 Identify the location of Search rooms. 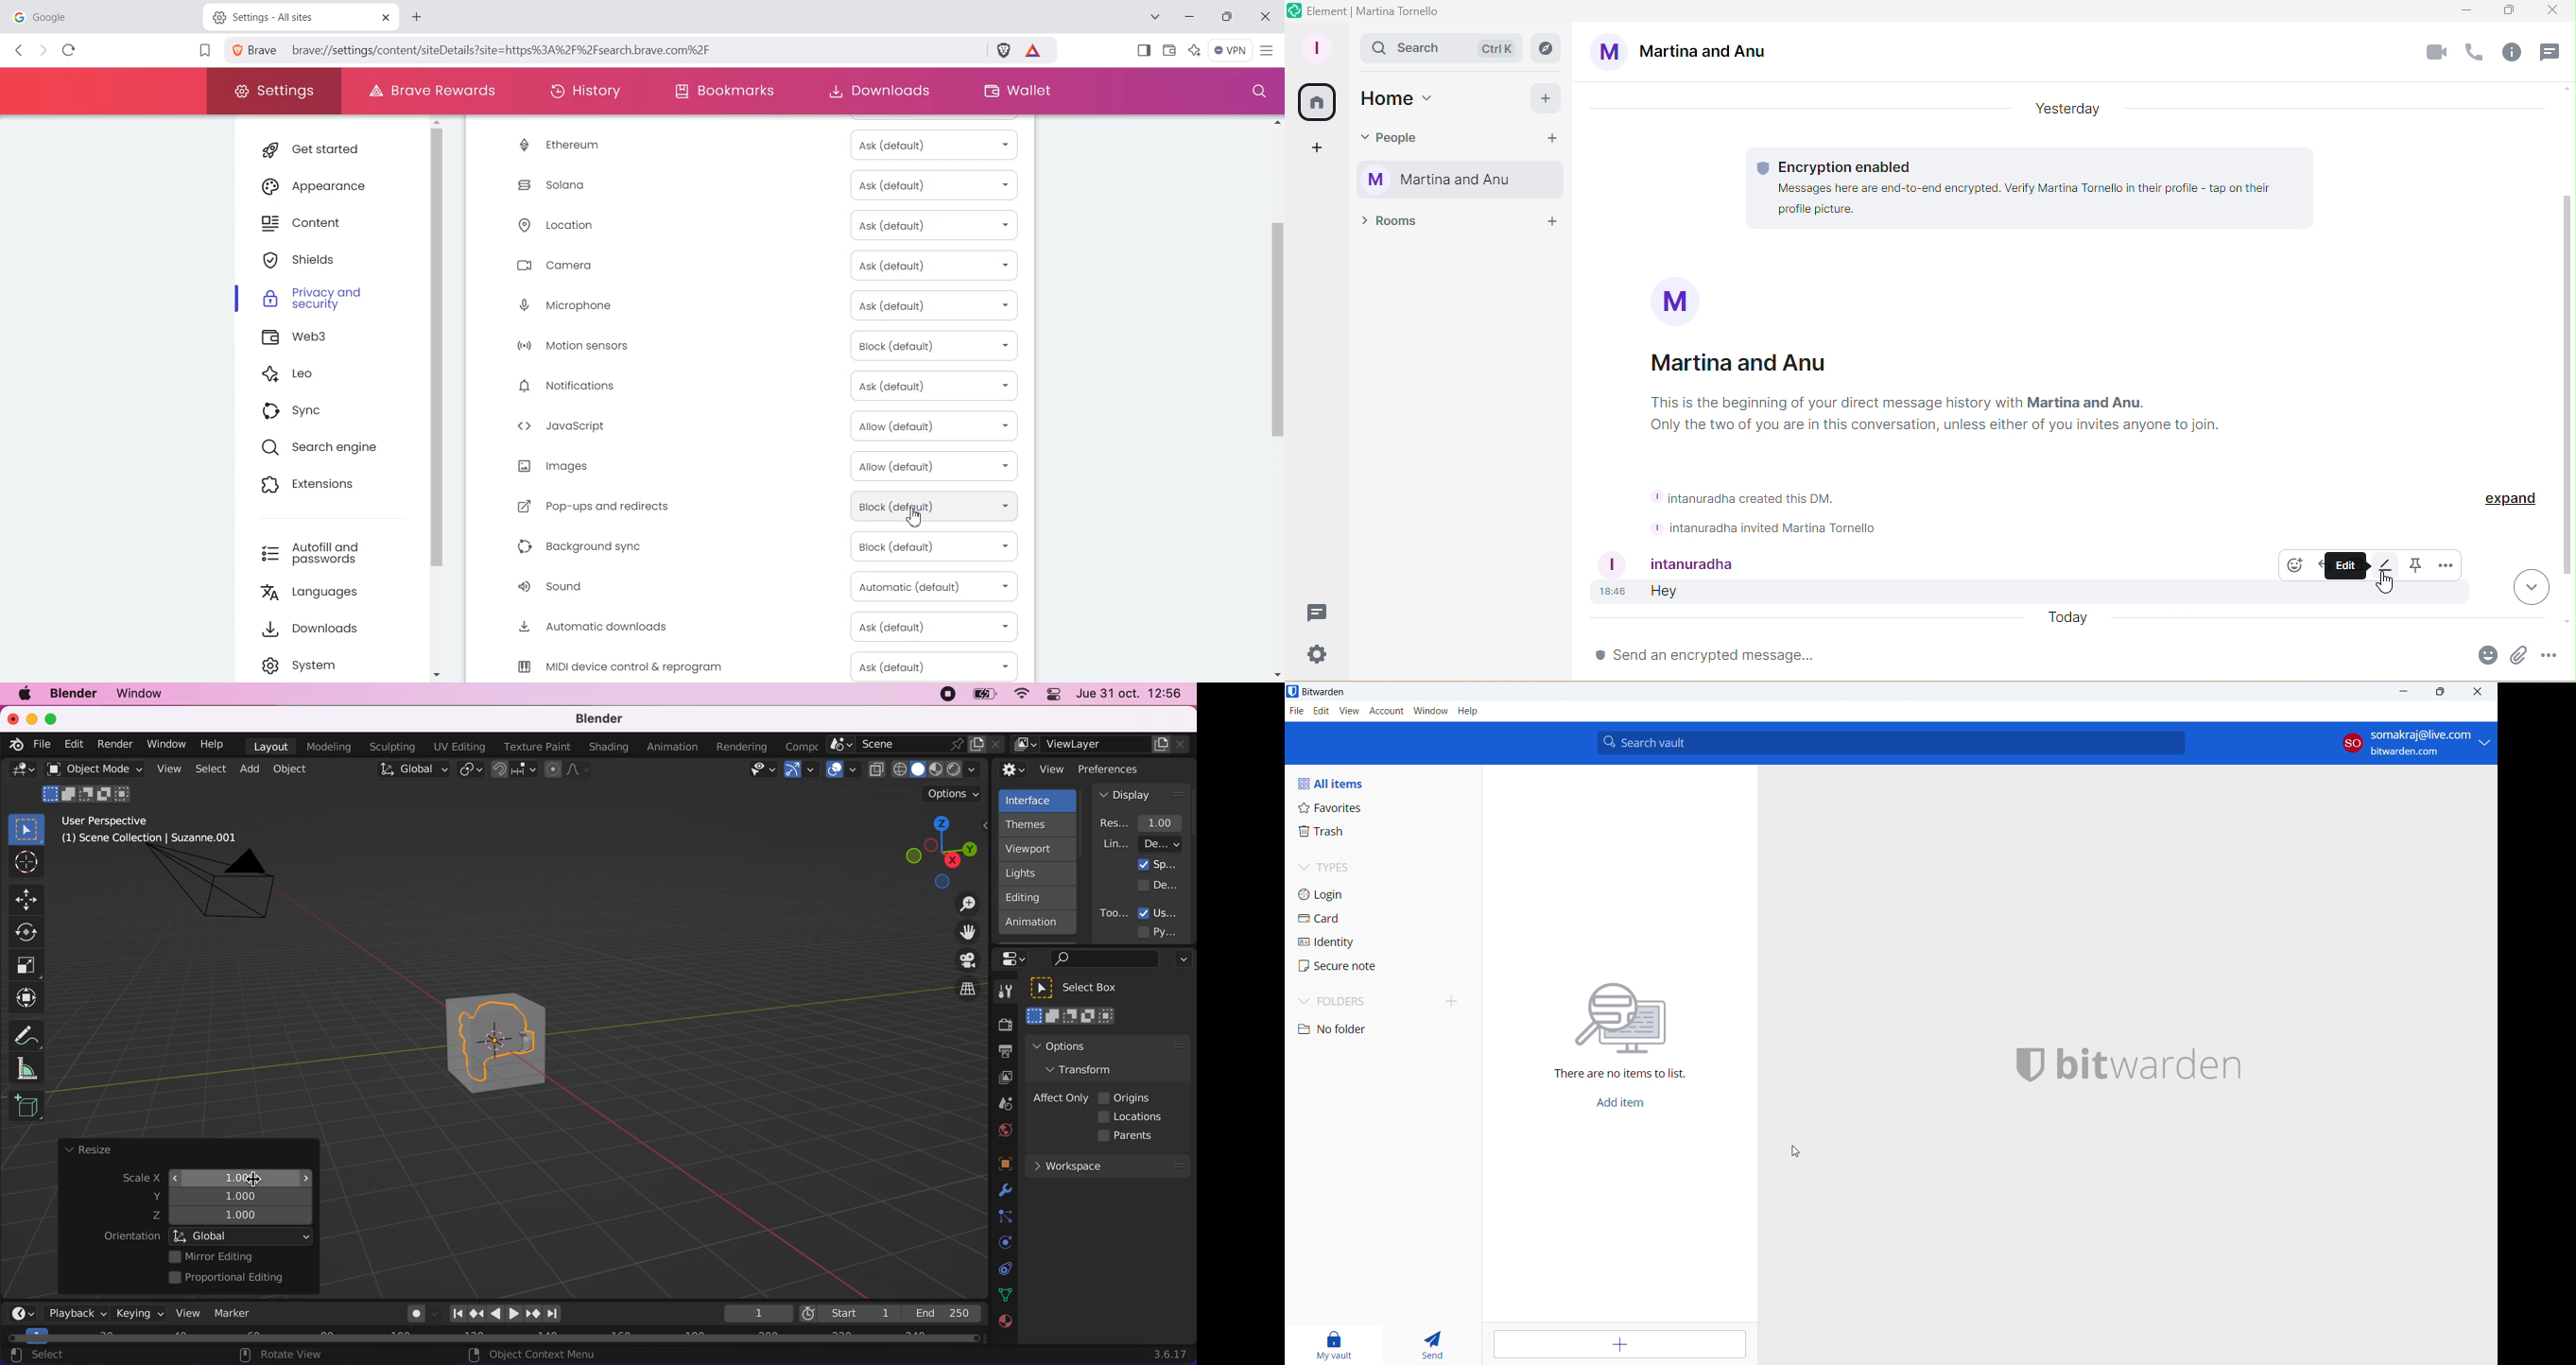
(1545, 46).